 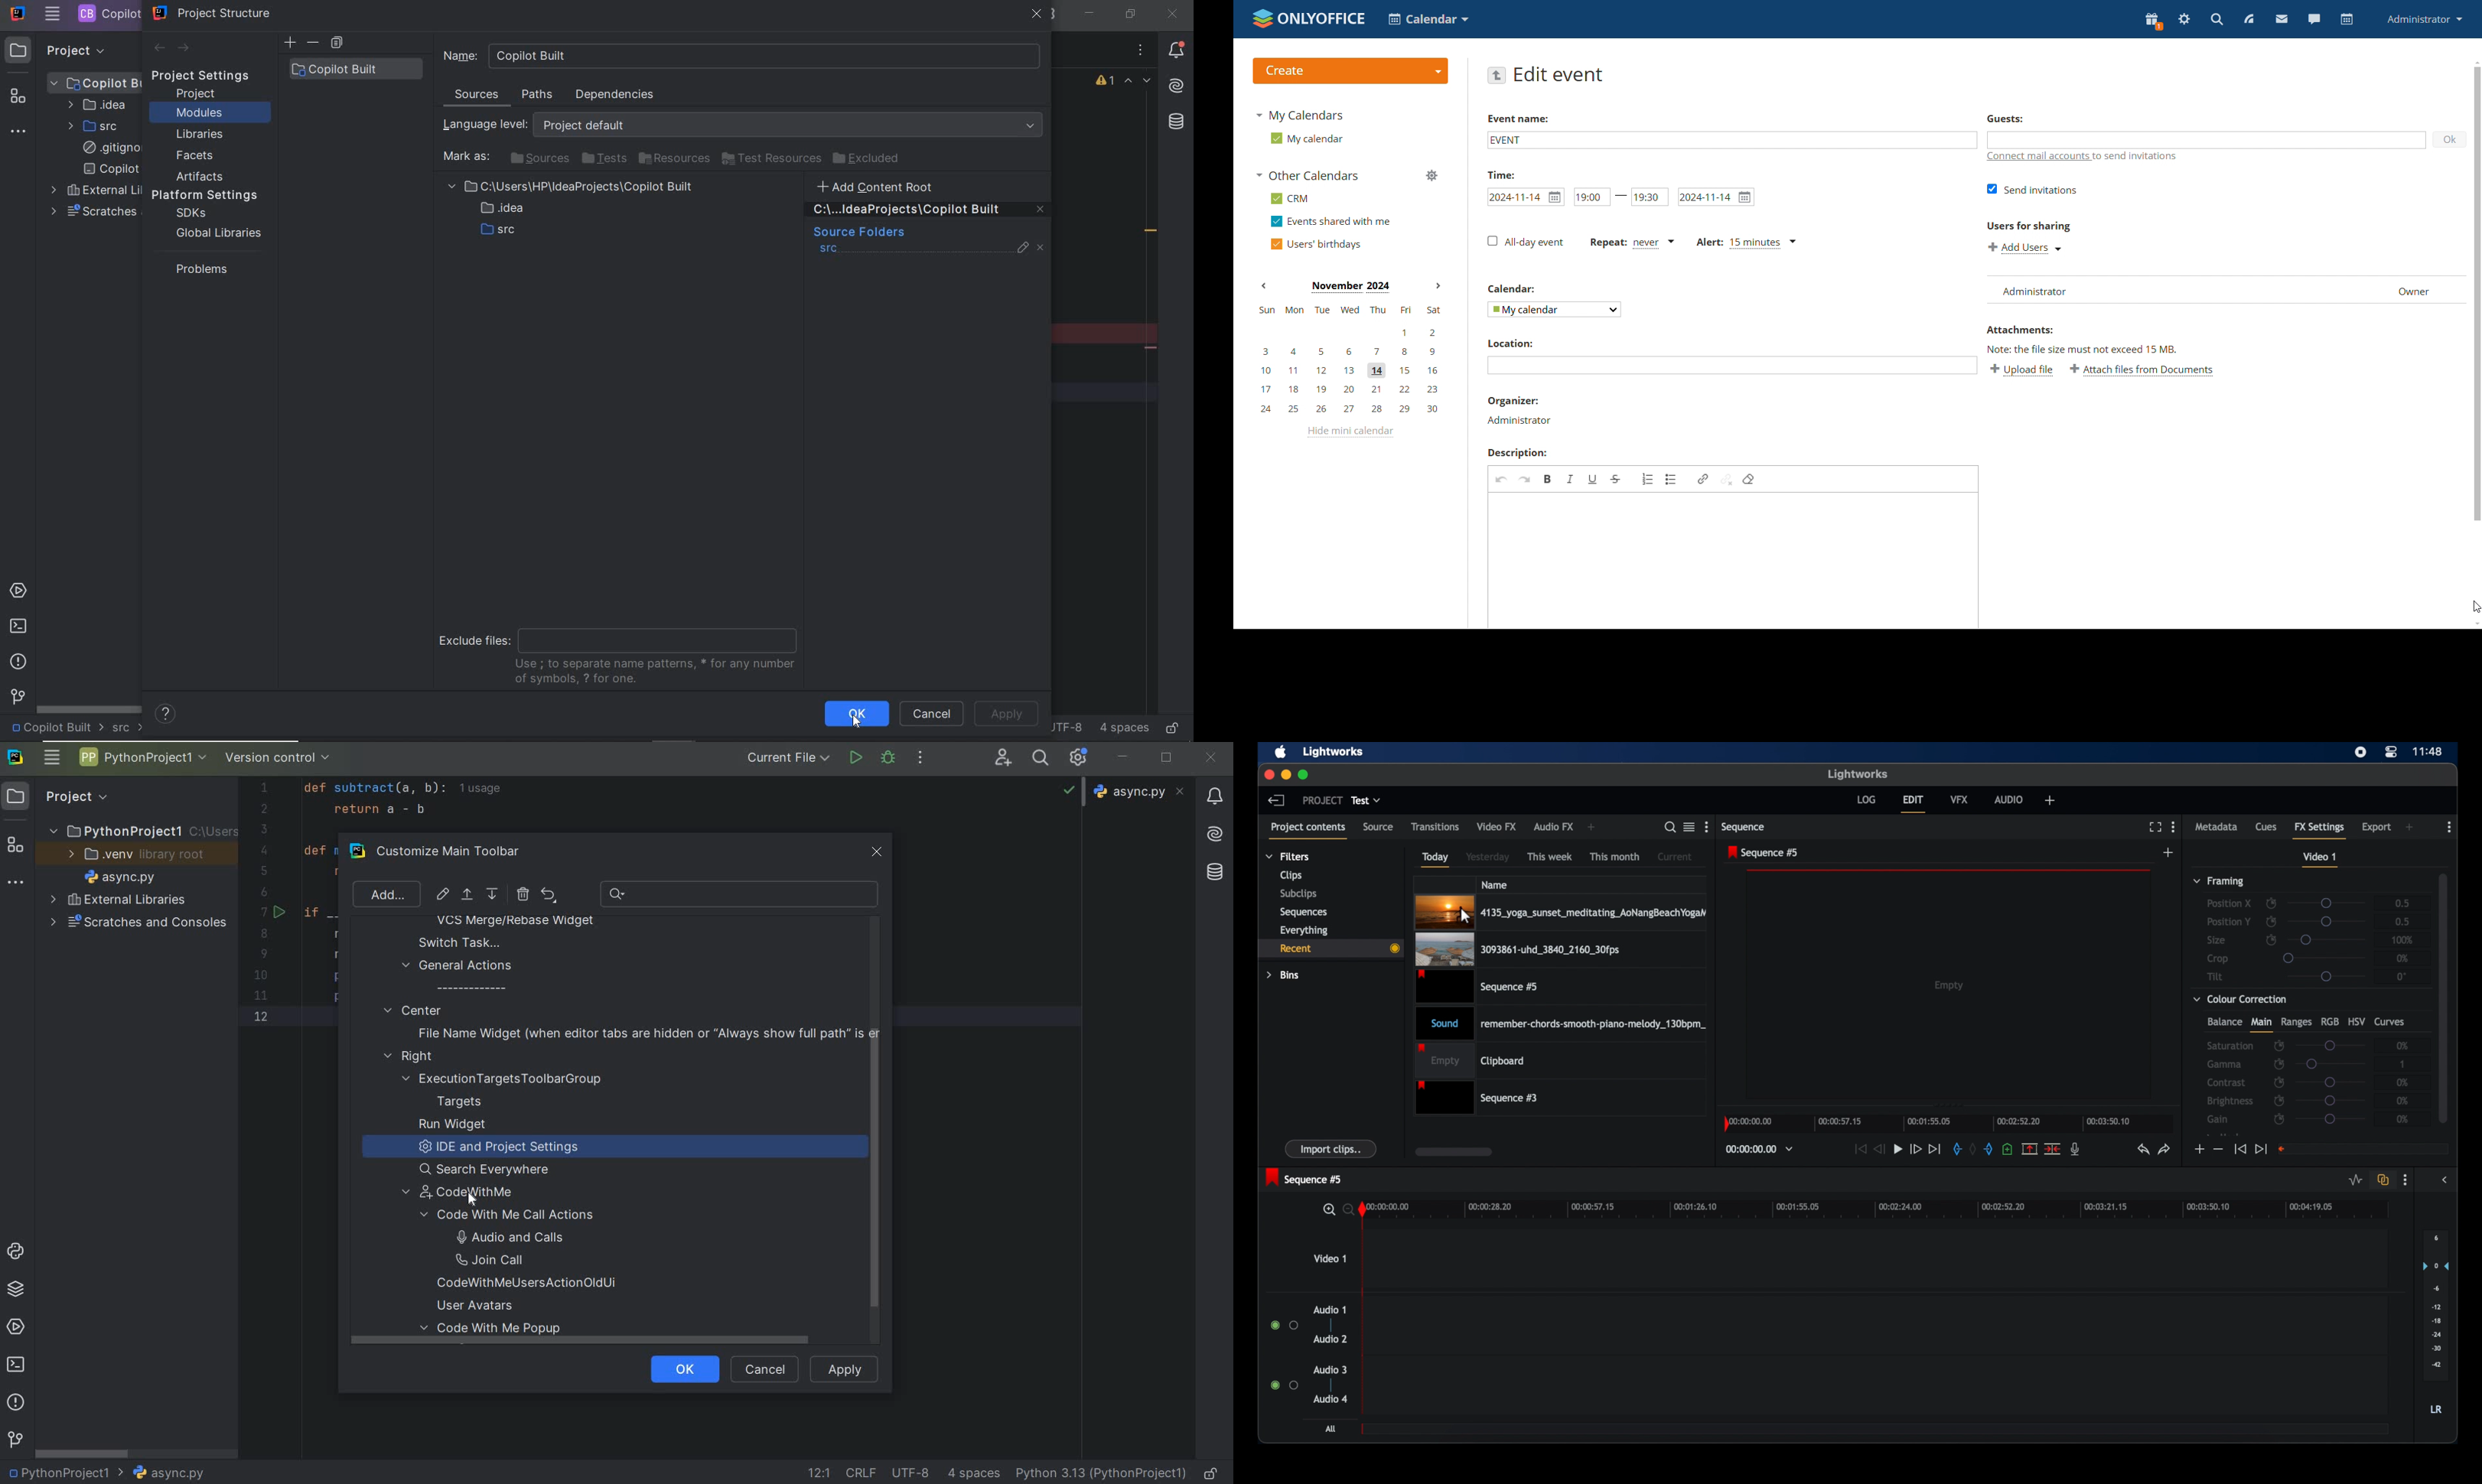 What do you see at coordinates (1330, 1369) in the screenshot?
I see `audio 3` at bounding box center [1330, 1369].